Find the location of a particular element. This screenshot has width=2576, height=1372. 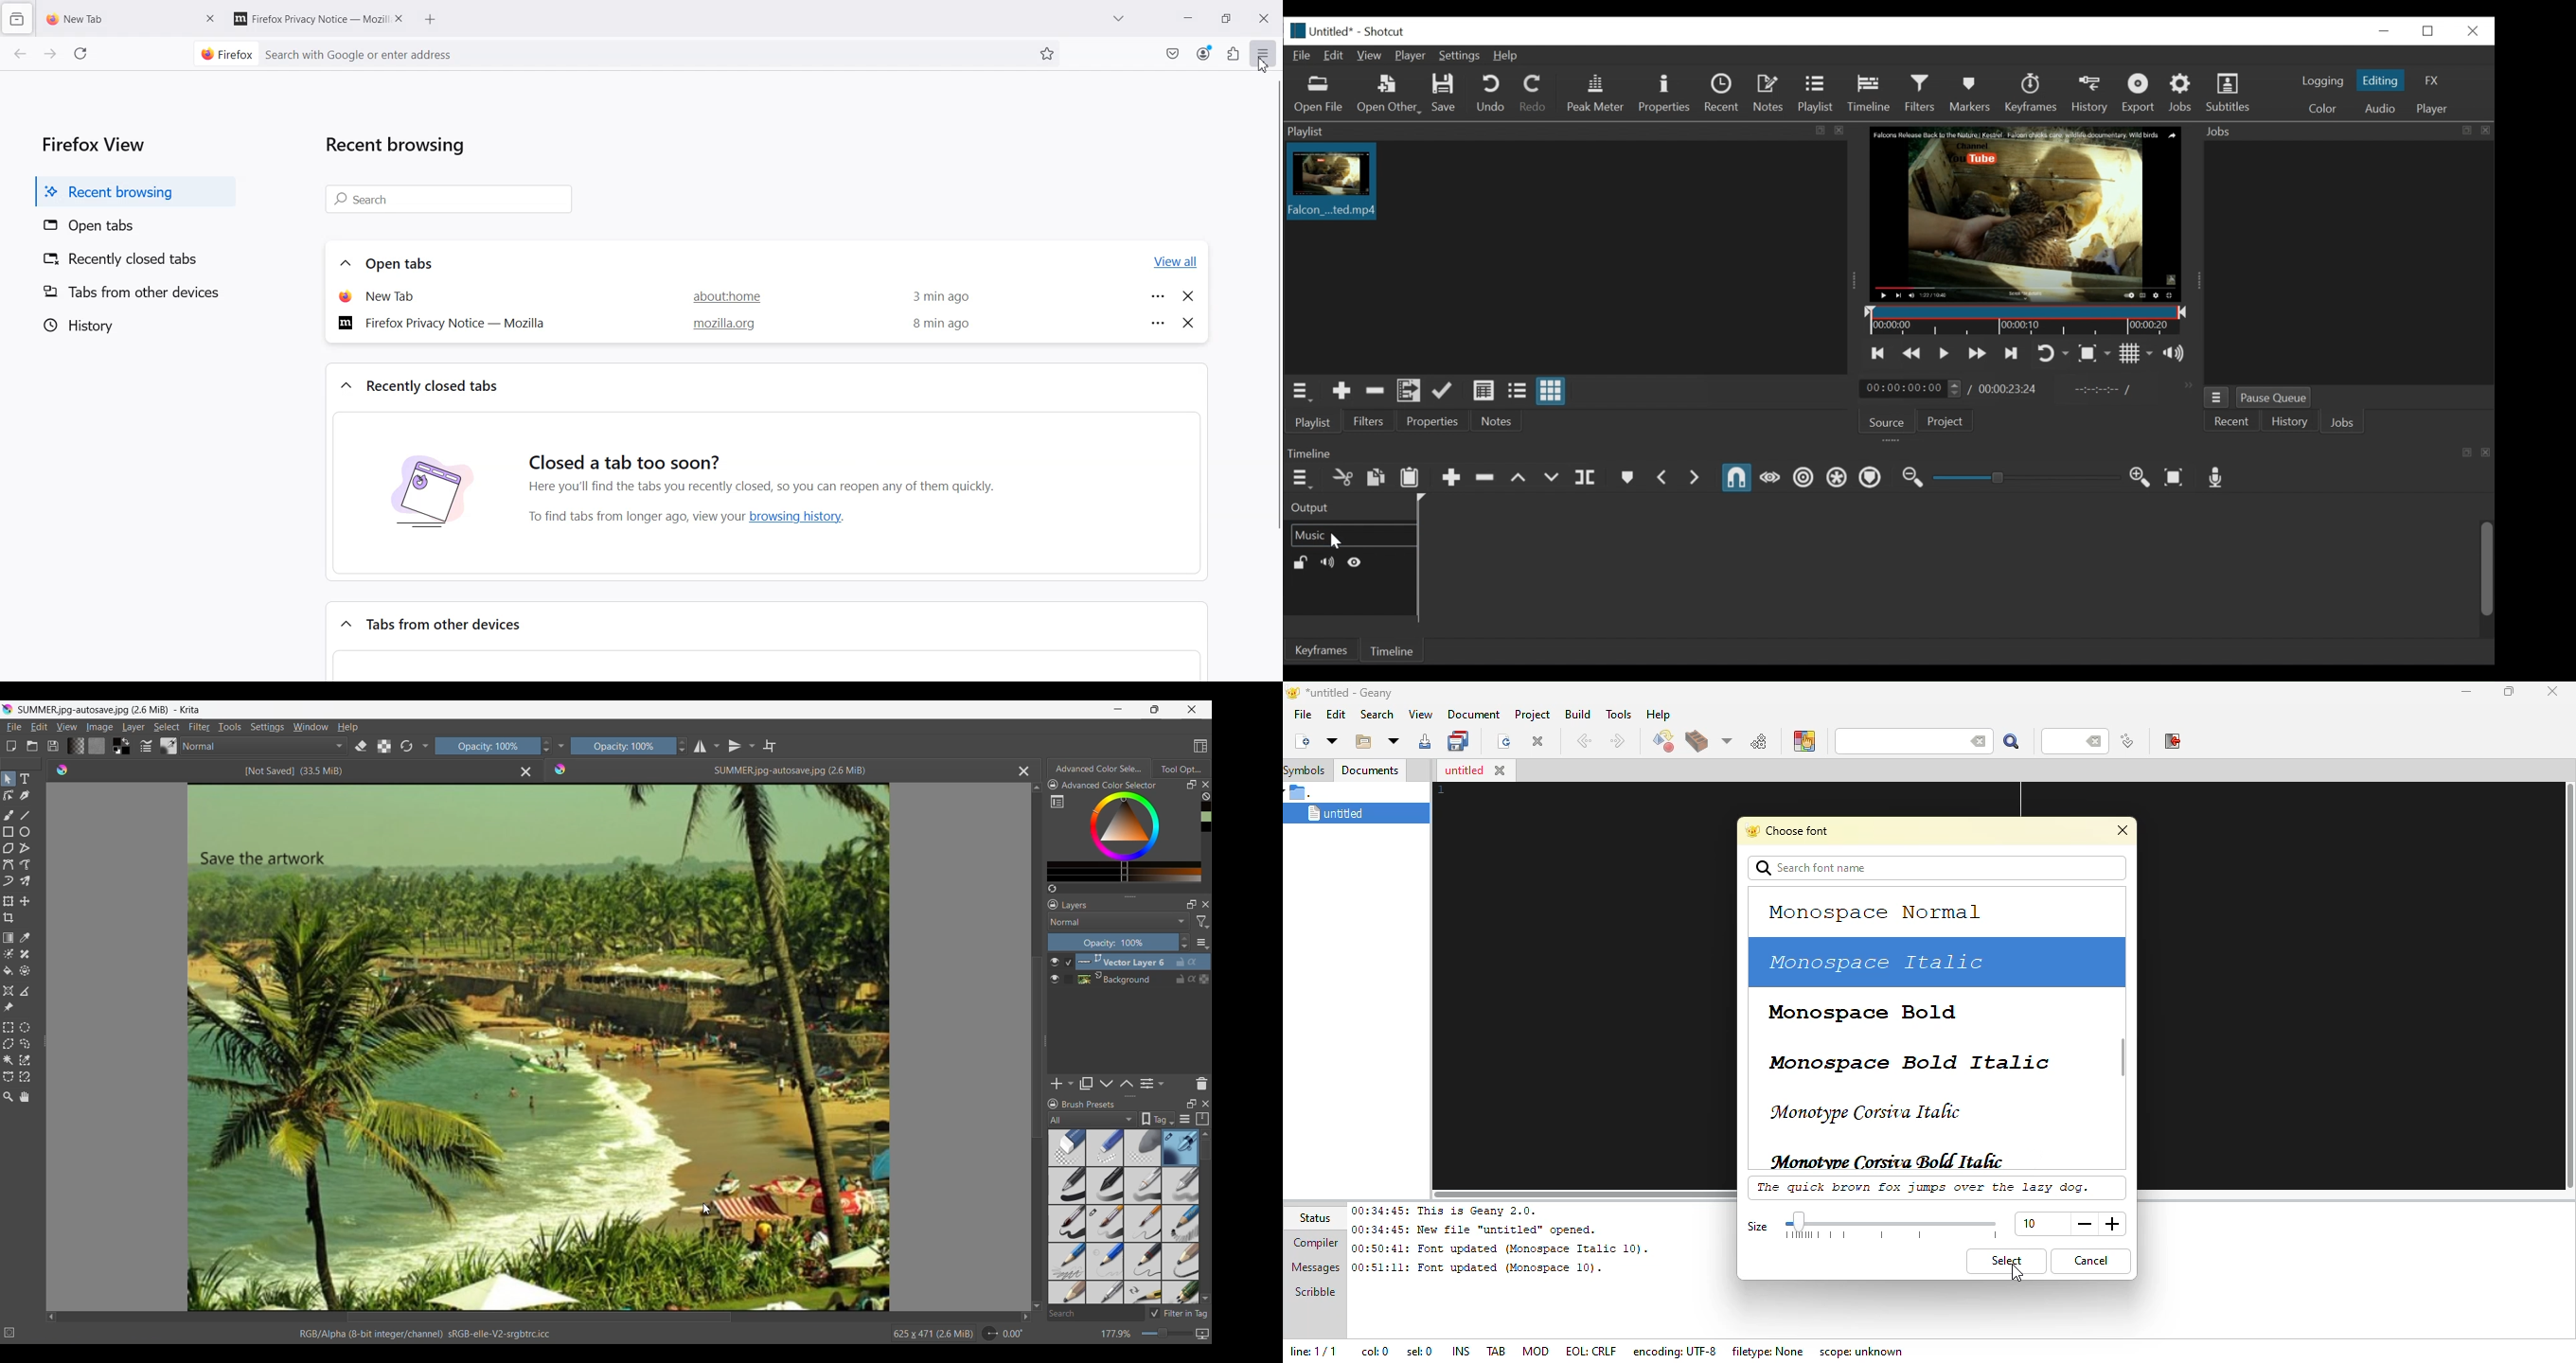

To find tabs from longer ago, view your is located at coordinates (633, 517).